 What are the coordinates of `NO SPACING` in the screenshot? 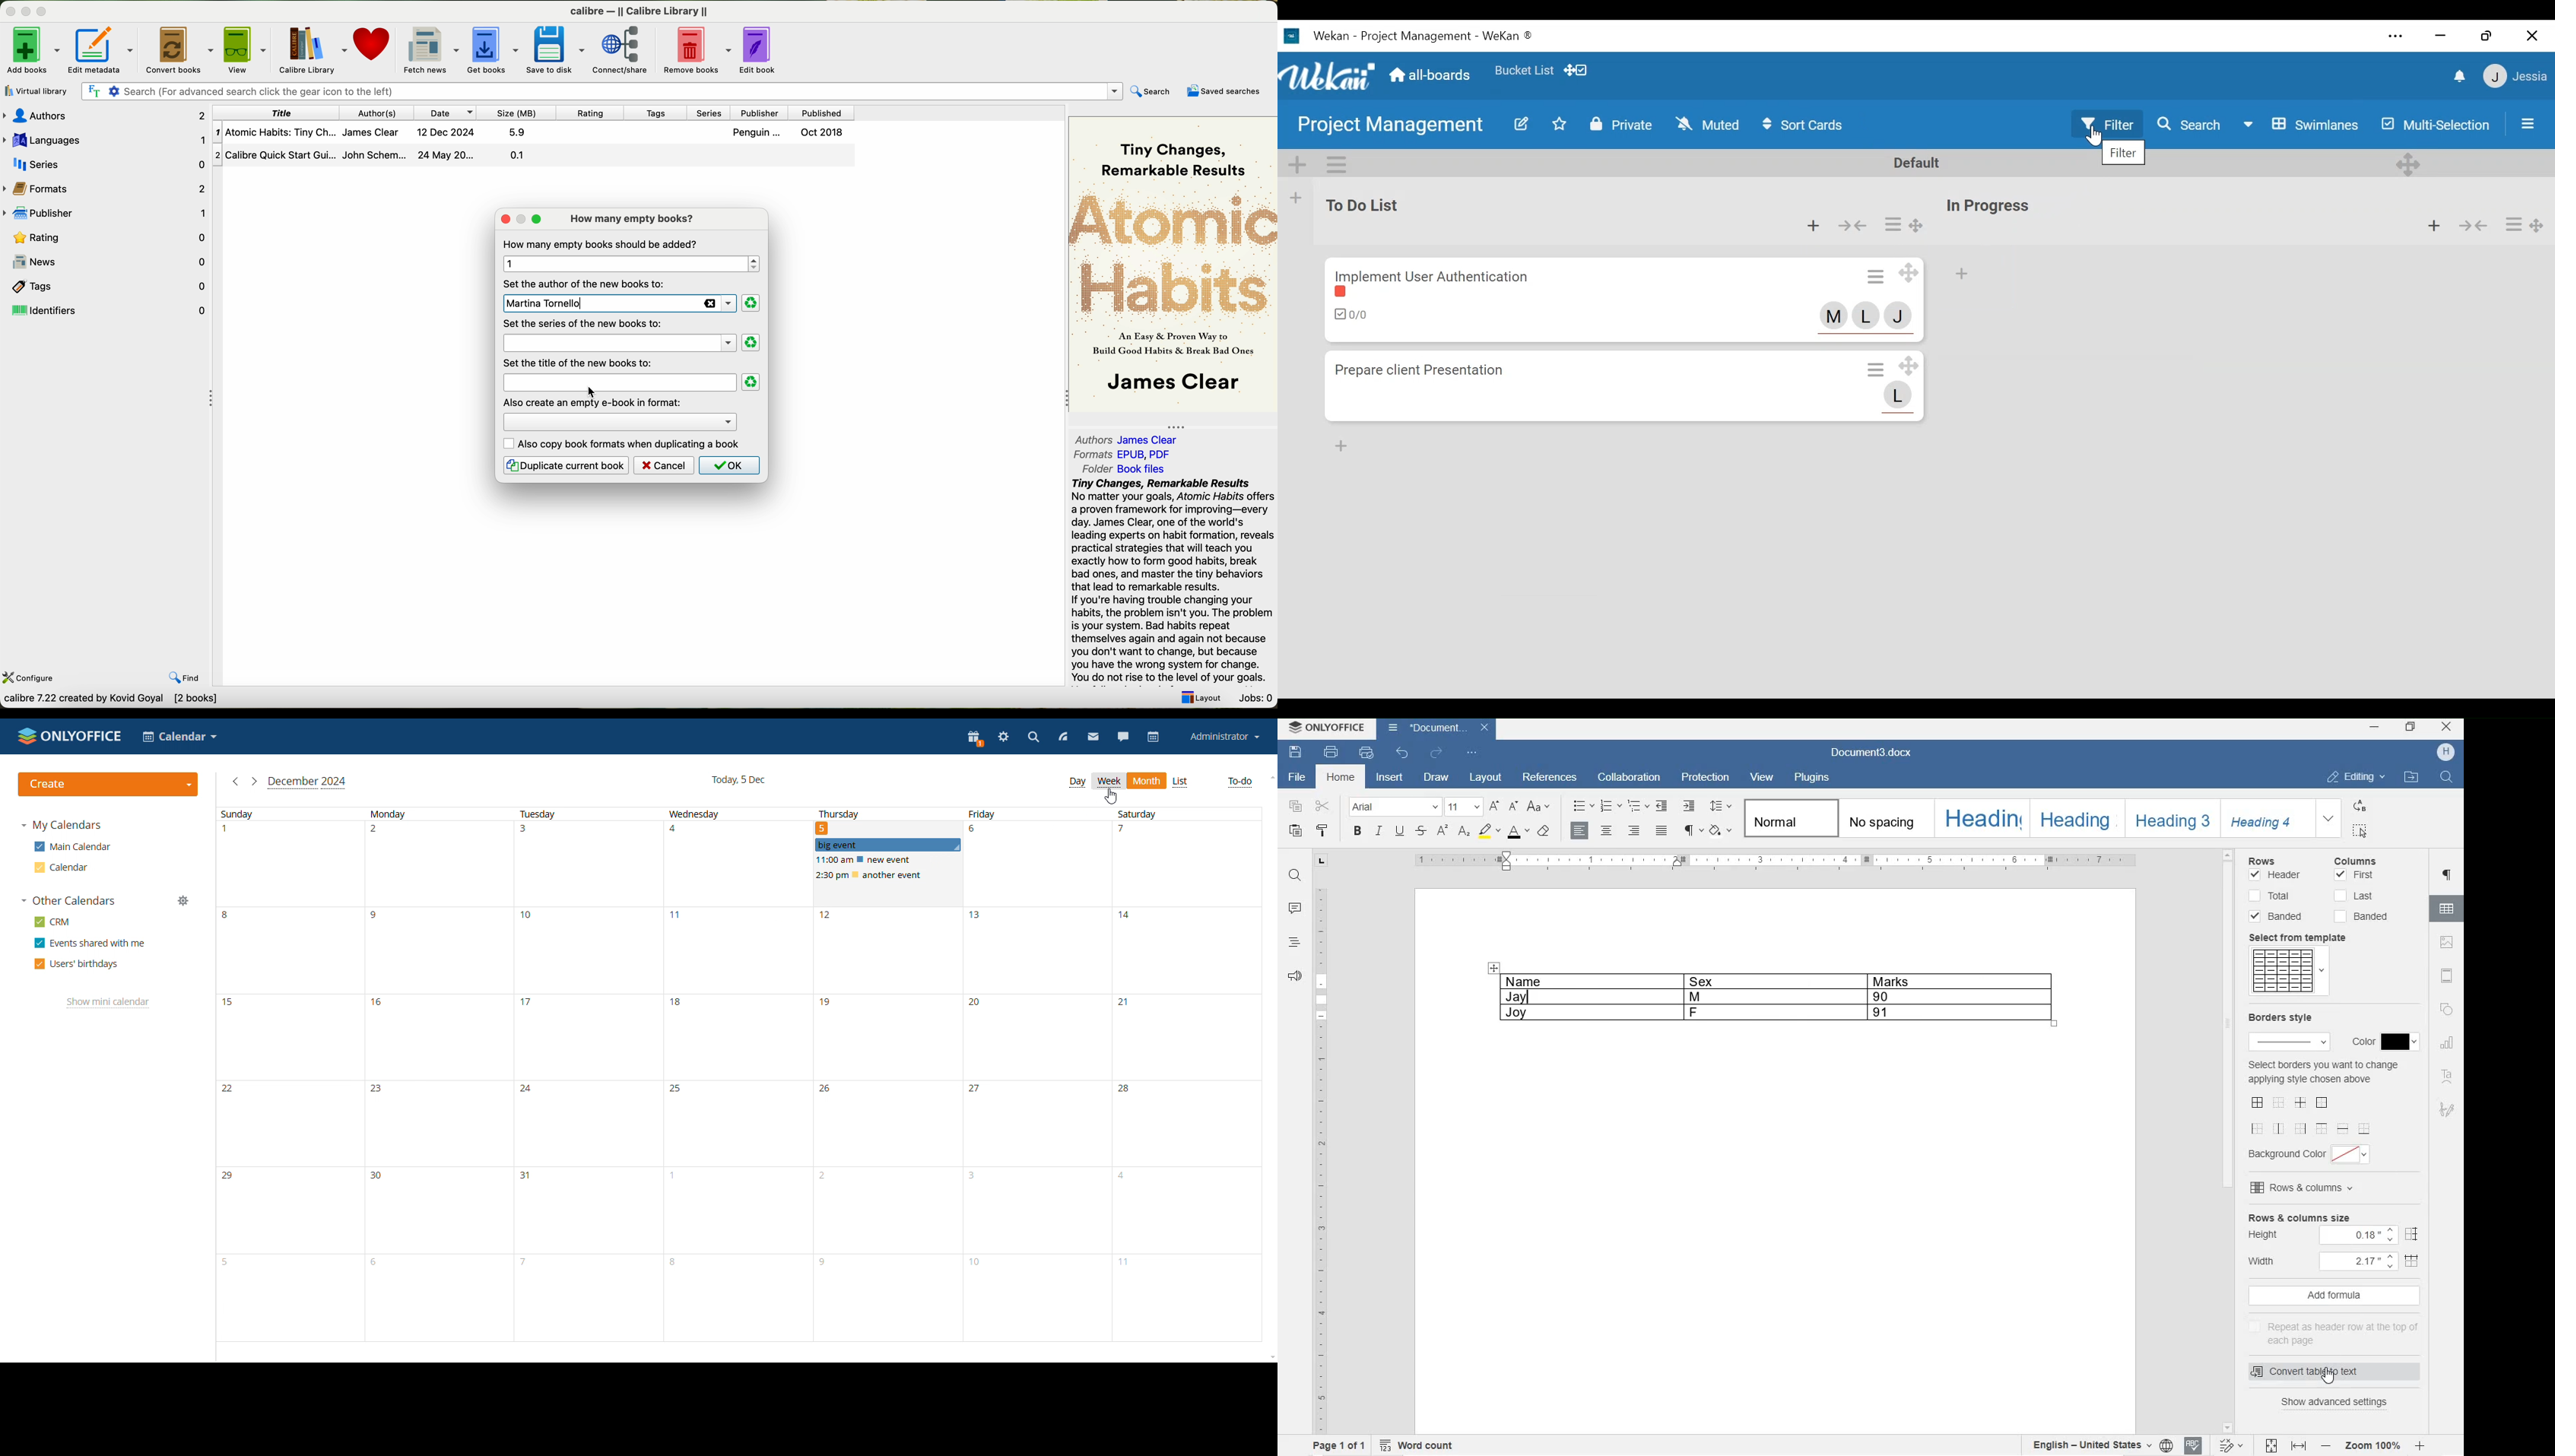 It's located at (1884, 818).